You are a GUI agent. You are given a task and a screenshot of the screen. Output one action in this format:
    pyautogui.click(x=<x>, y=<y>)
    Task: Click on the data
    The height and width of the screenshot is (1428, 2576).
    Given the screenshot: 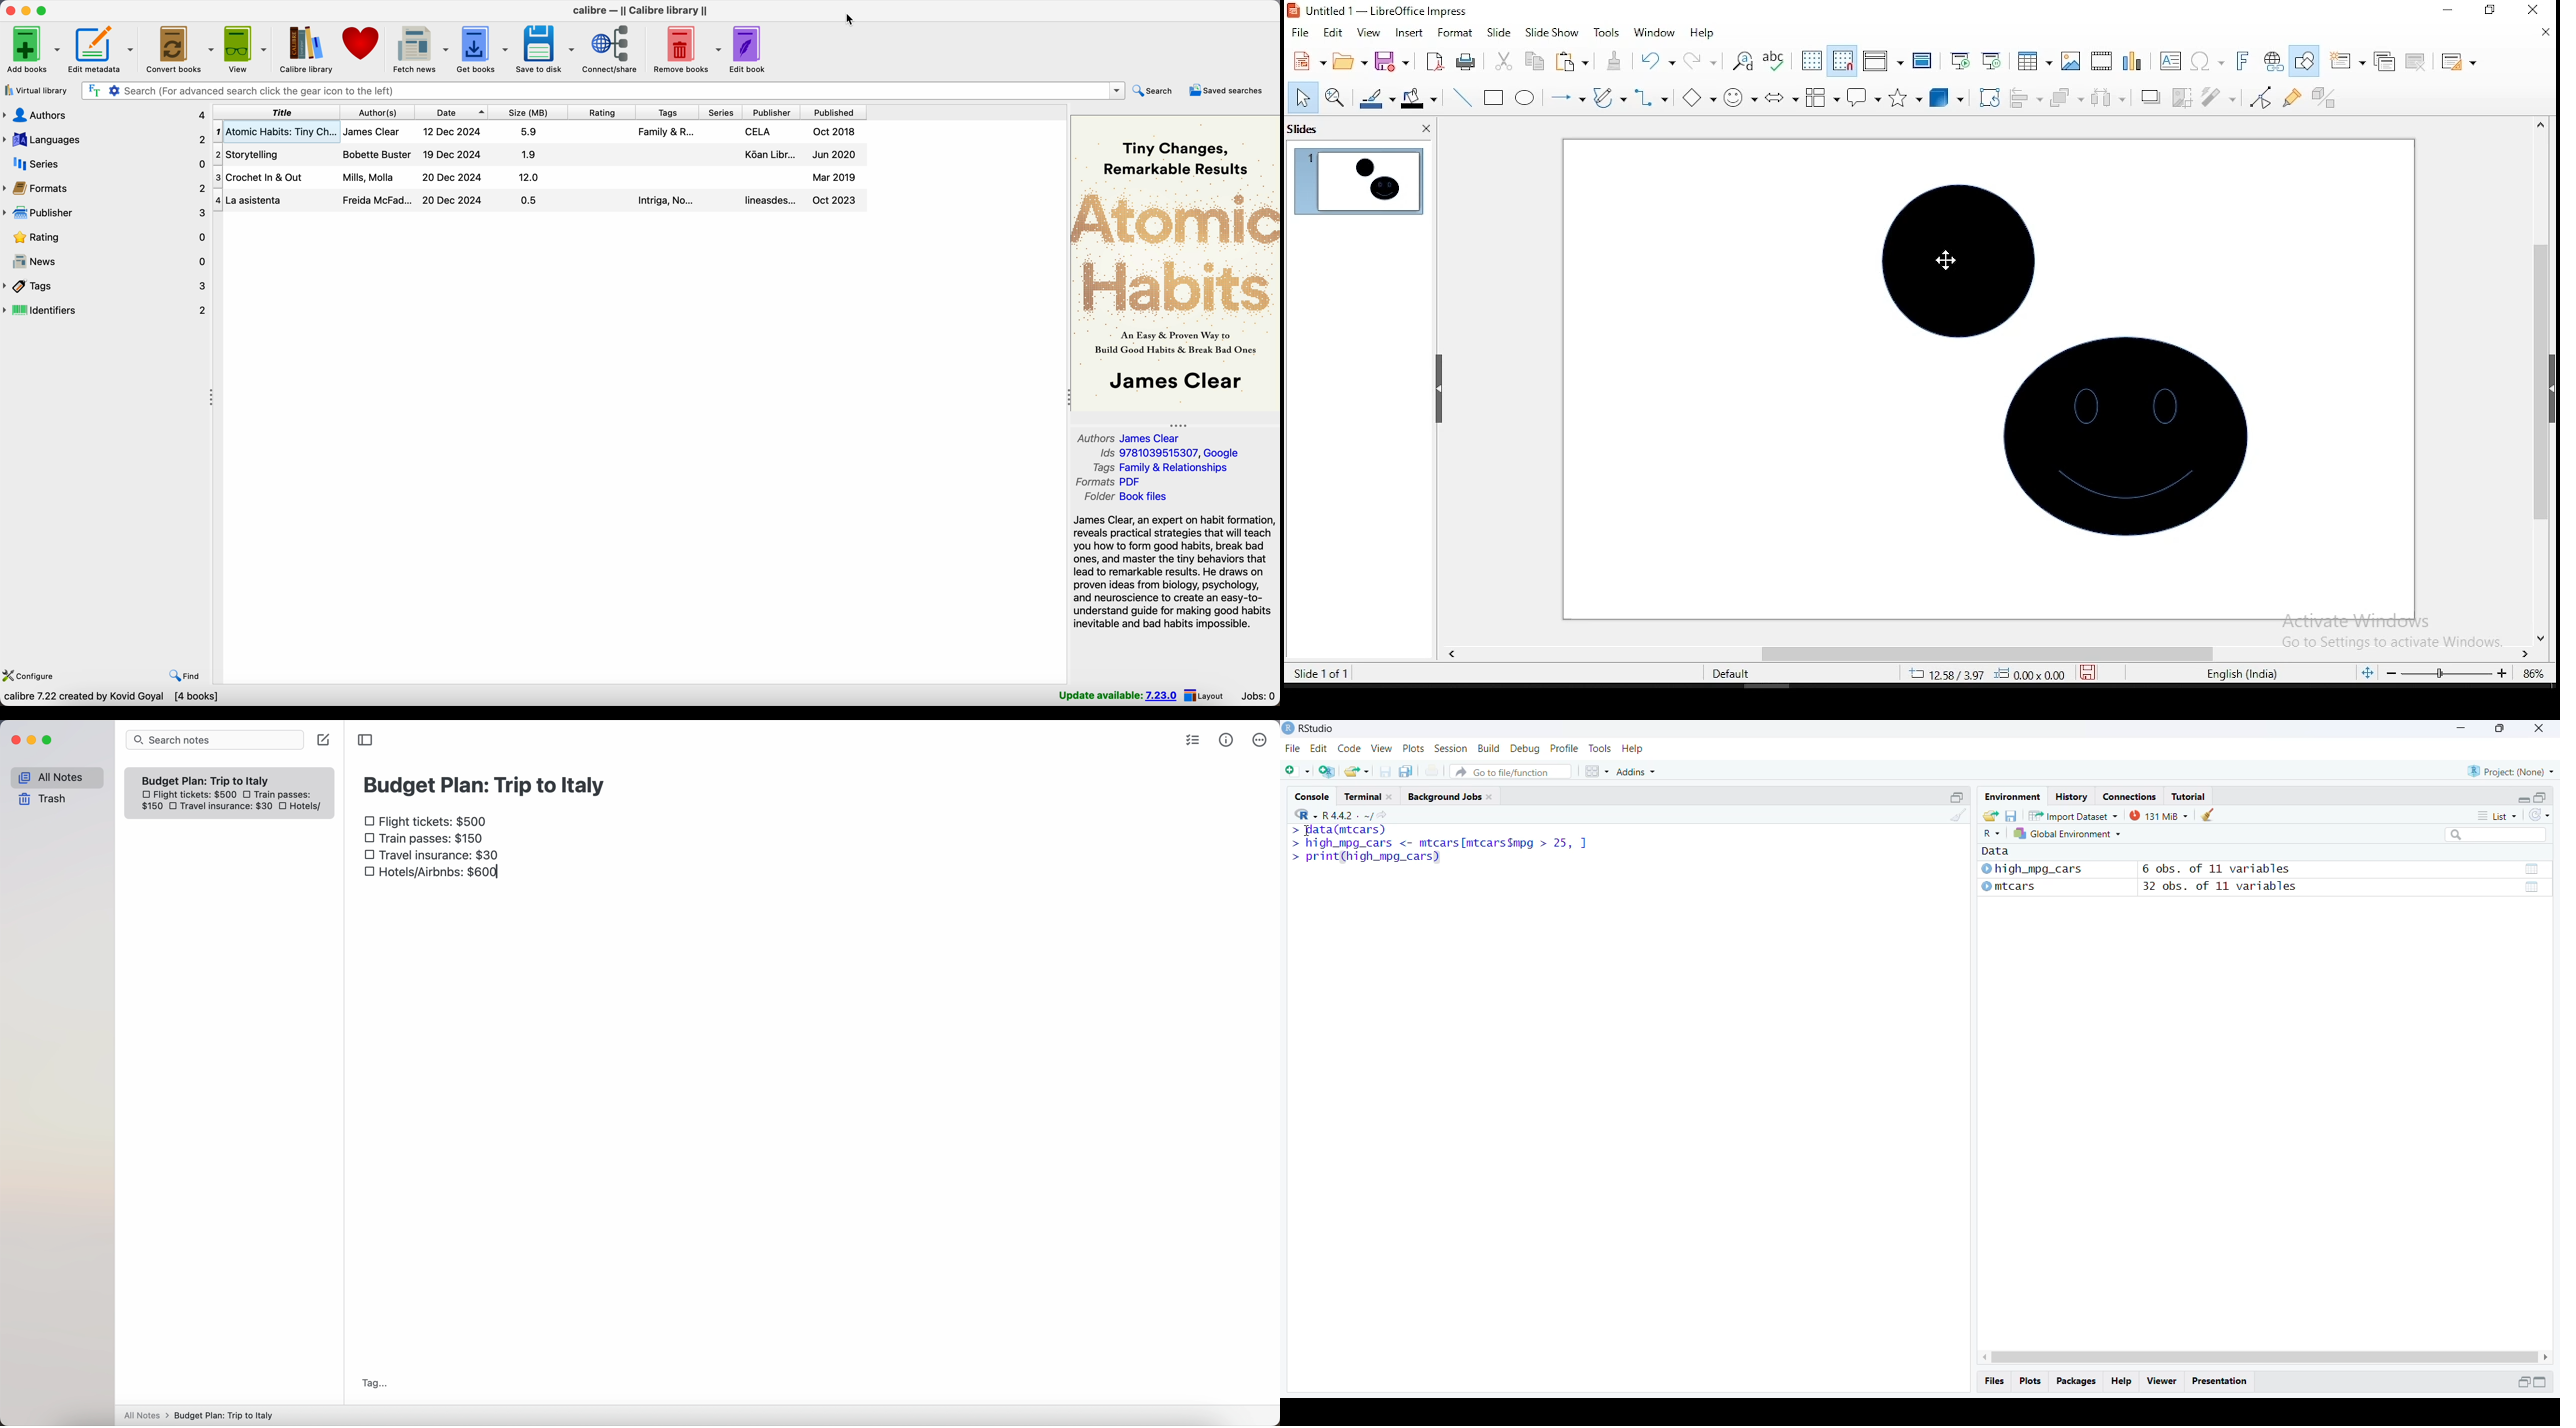 What is the action you would take?
    pyautogui.click(x=2531, y=888)
    